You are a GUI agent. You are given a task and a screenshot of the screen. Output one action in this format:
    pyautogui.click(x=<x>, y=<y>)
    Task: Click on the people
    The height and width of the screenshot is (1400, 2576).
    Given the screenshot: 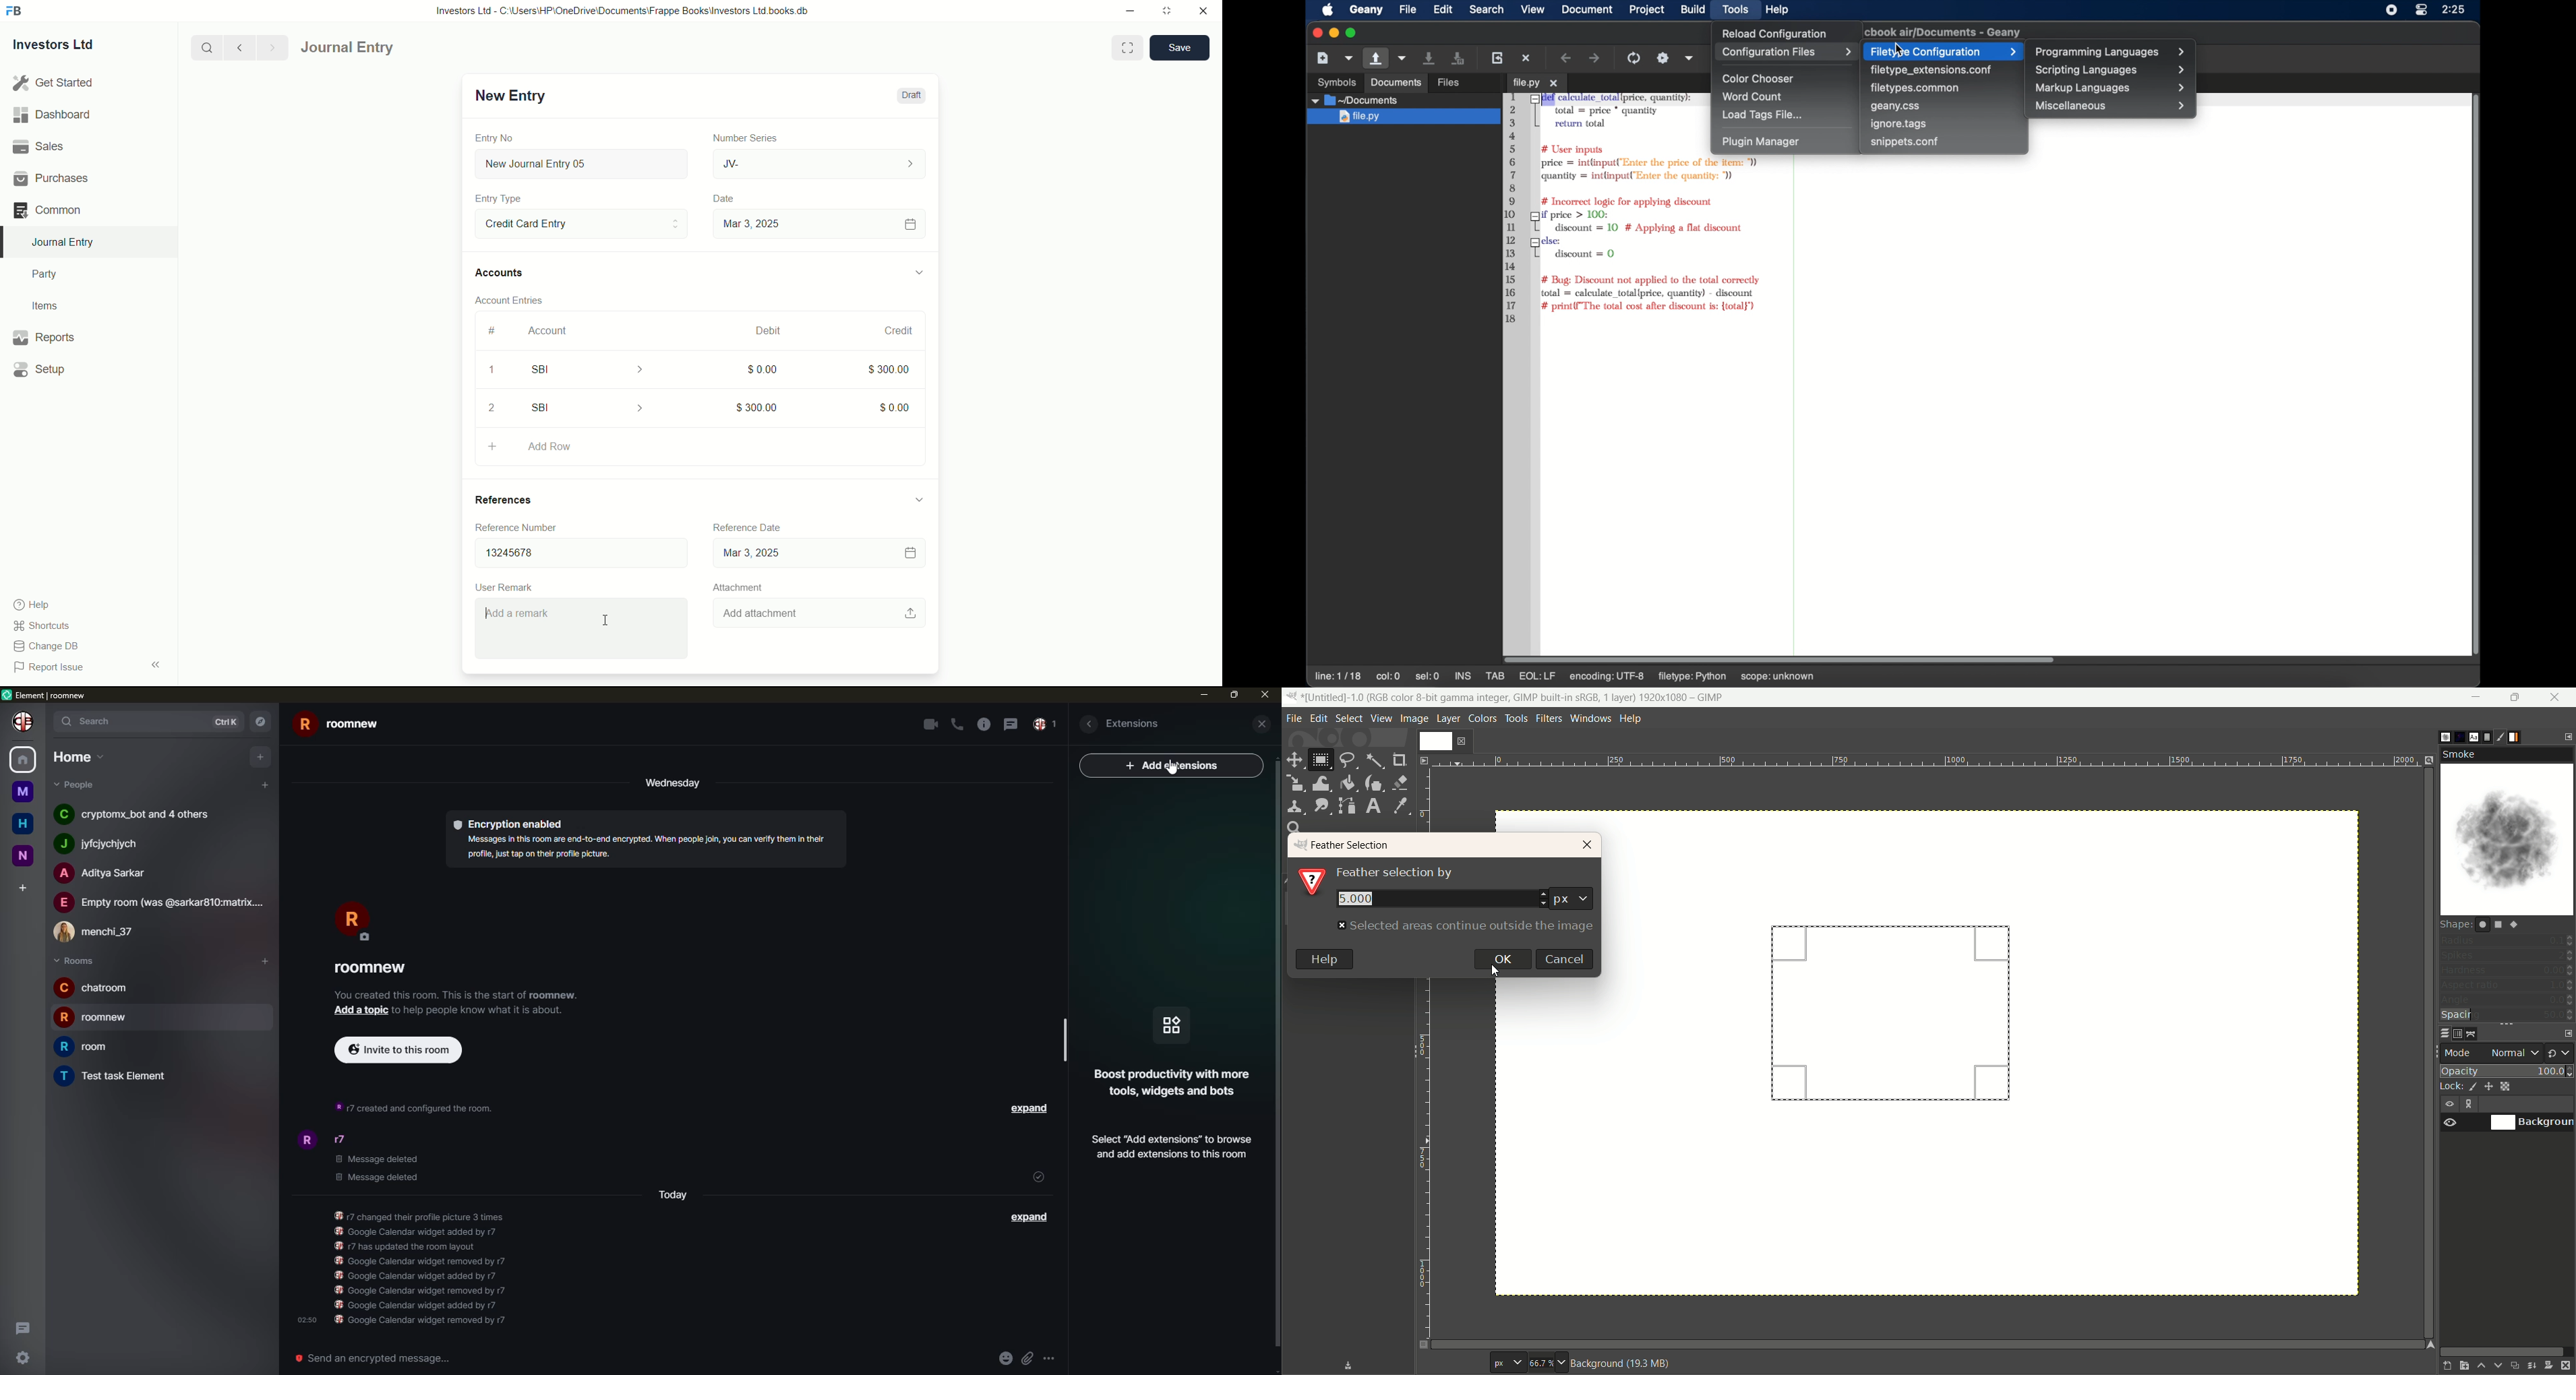 What is the action you would take?
    pyautogui.click(x=100, y=931)
    